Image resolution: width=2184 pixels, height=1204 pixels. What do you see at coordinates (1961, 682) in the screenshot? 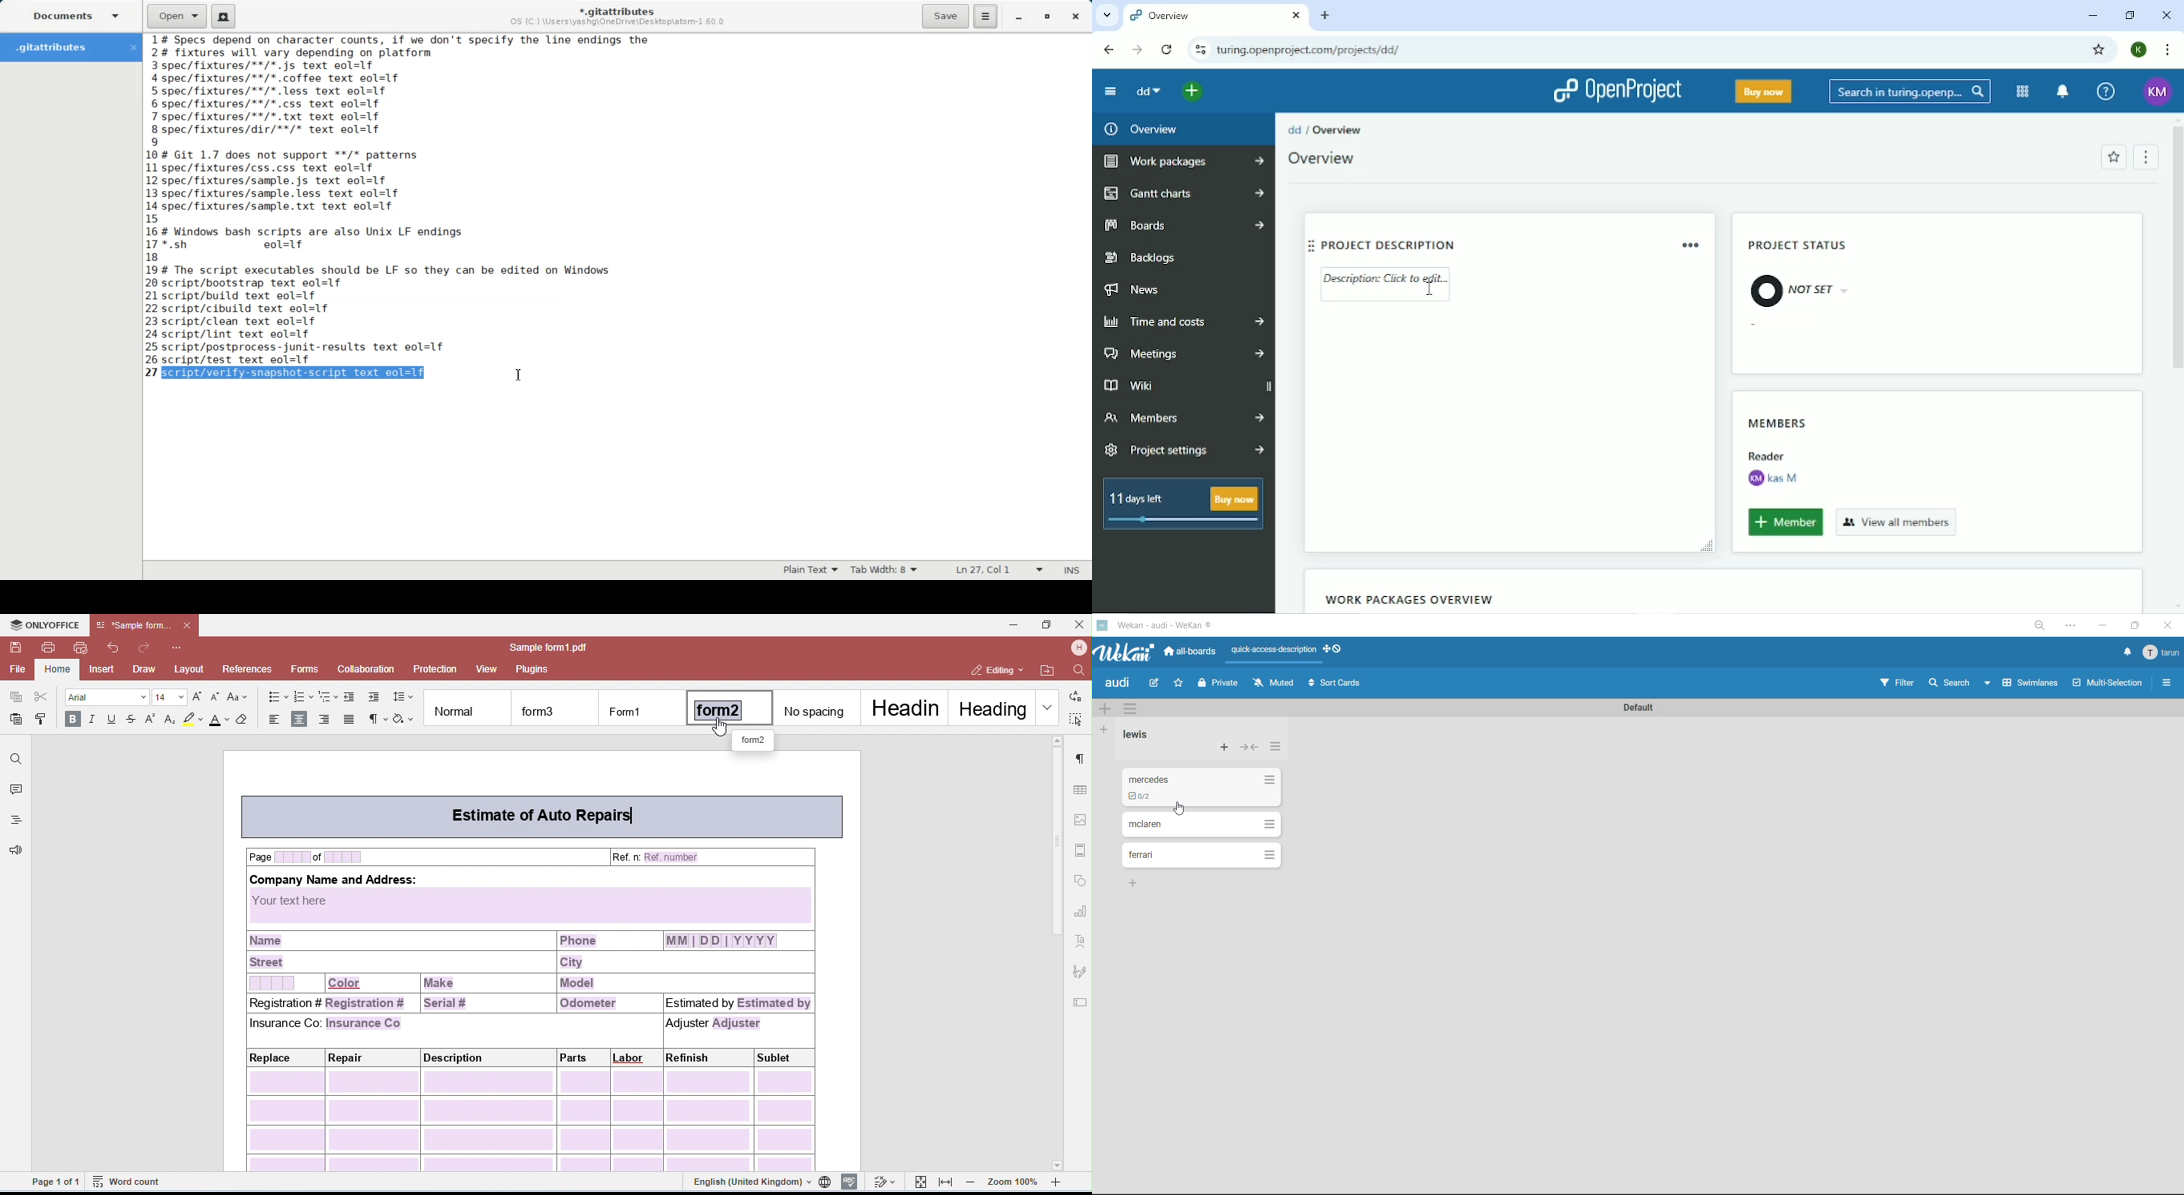
I see `search` at bounding box center [1961, 682].